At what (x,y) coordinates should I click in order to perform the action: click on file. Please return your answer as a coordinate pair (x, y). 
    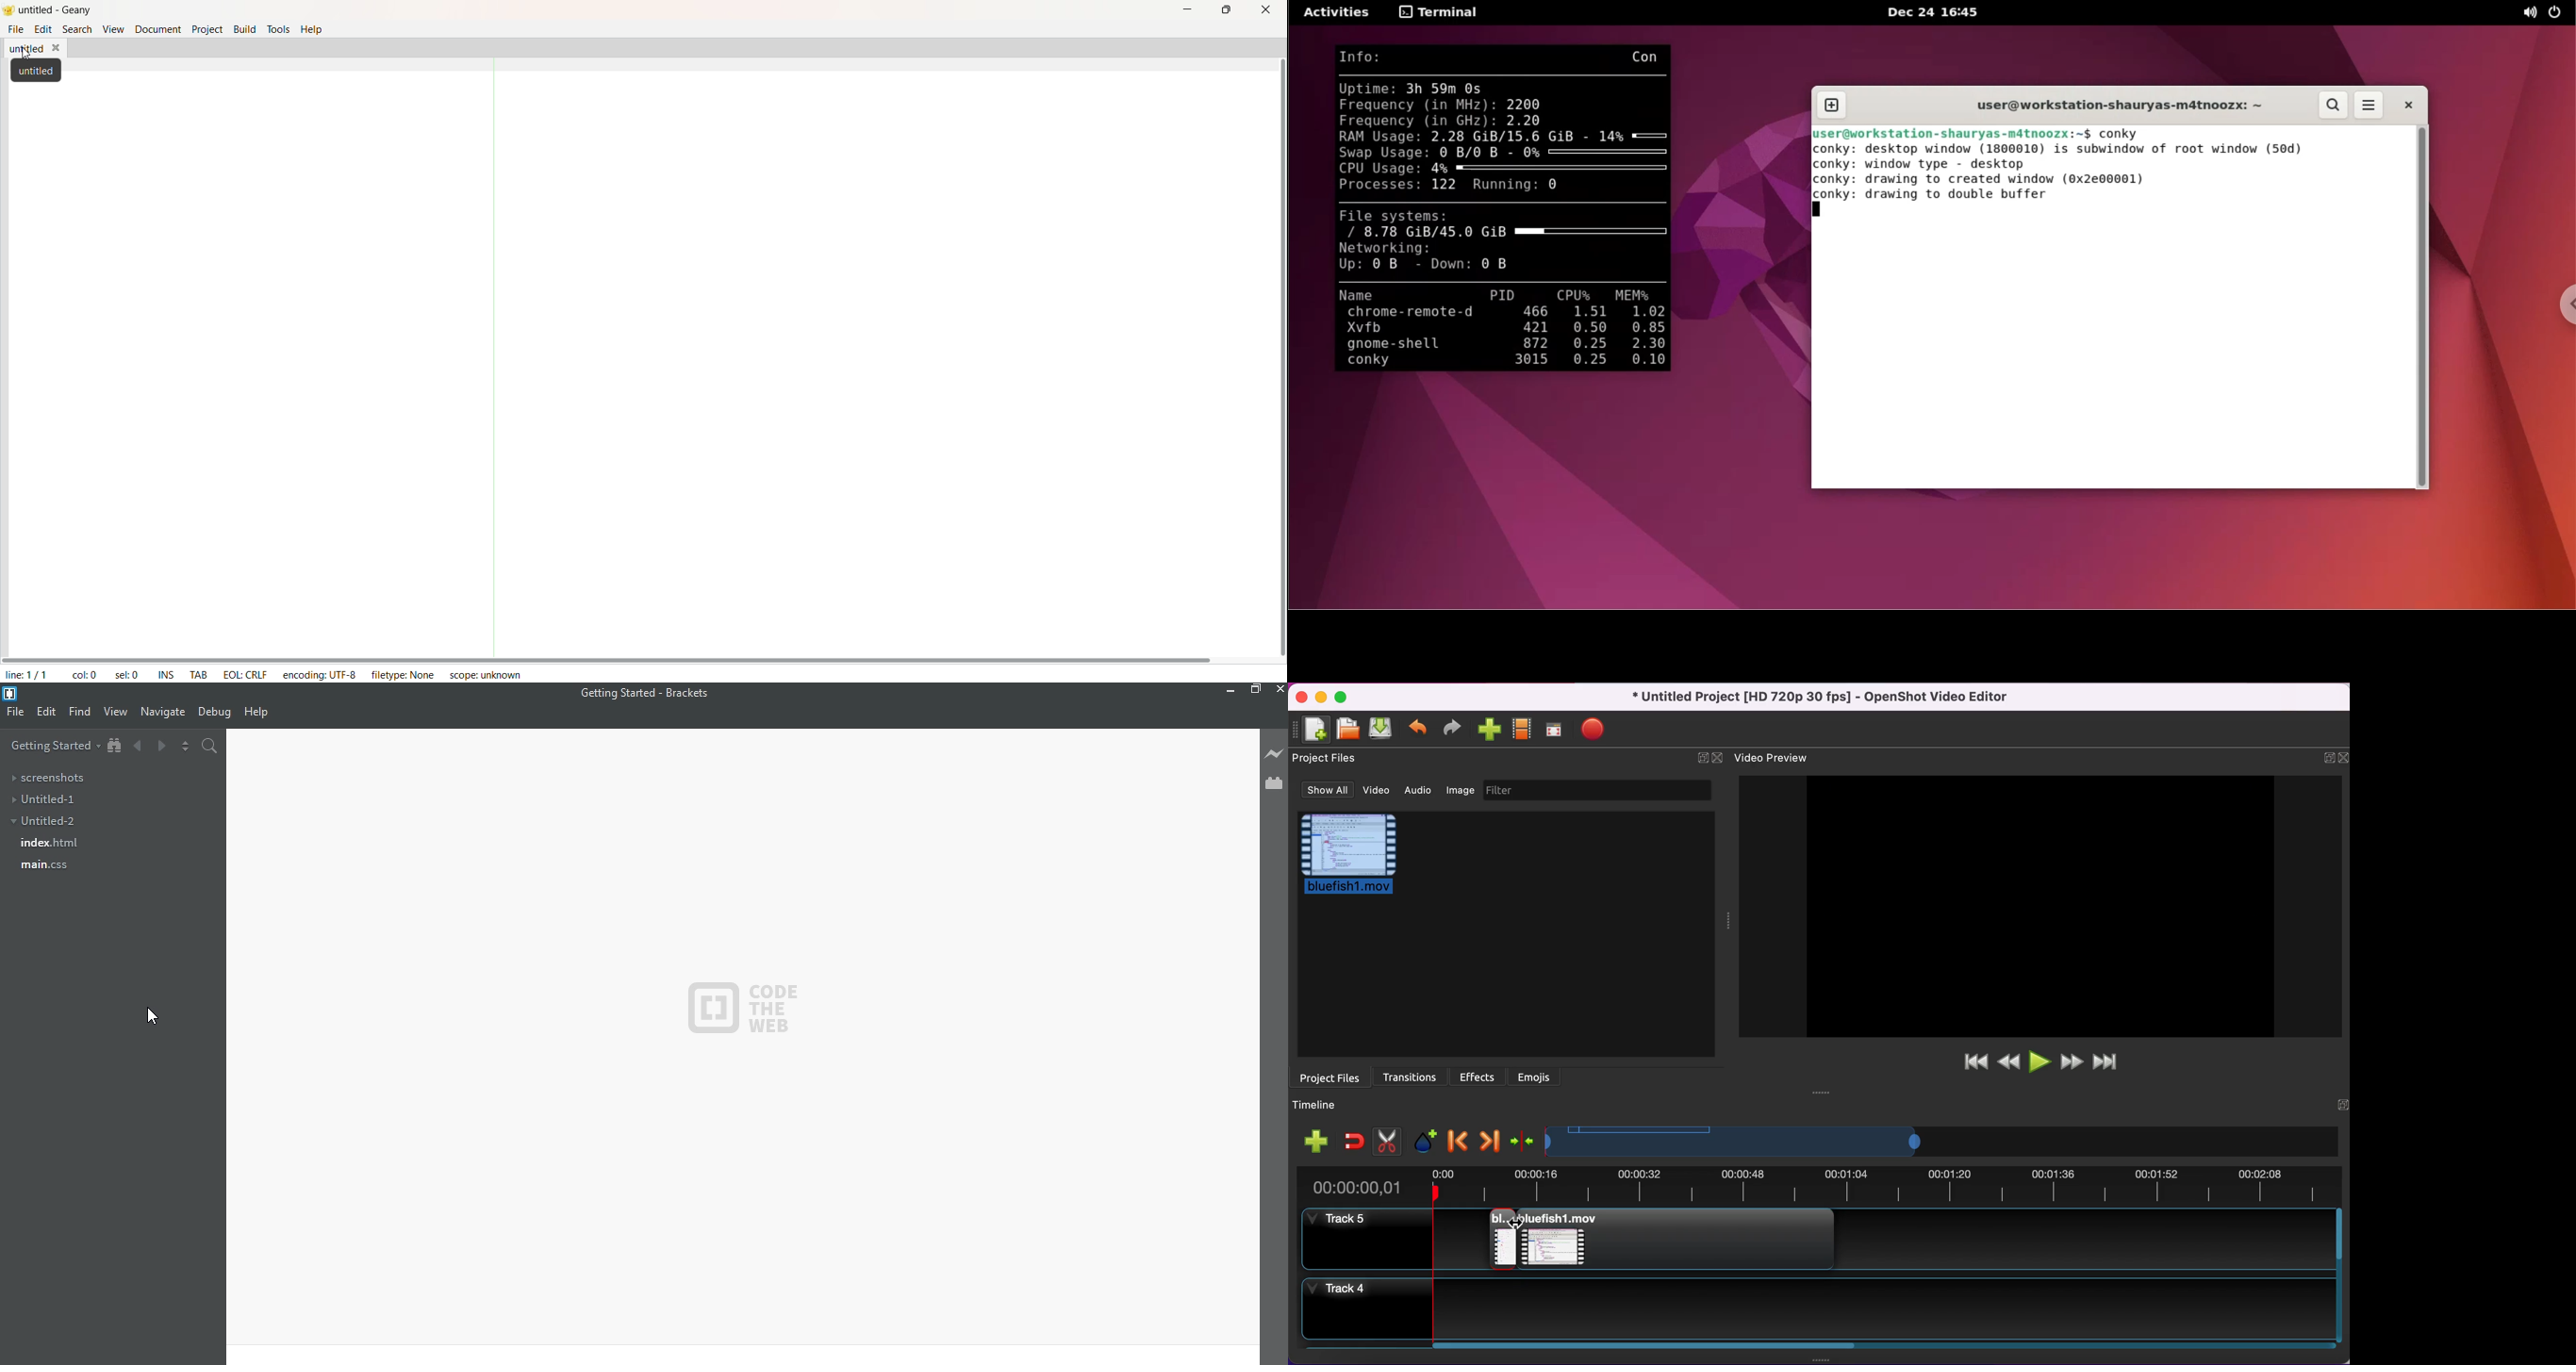
    Looking at the image, I should click on (16, 713).